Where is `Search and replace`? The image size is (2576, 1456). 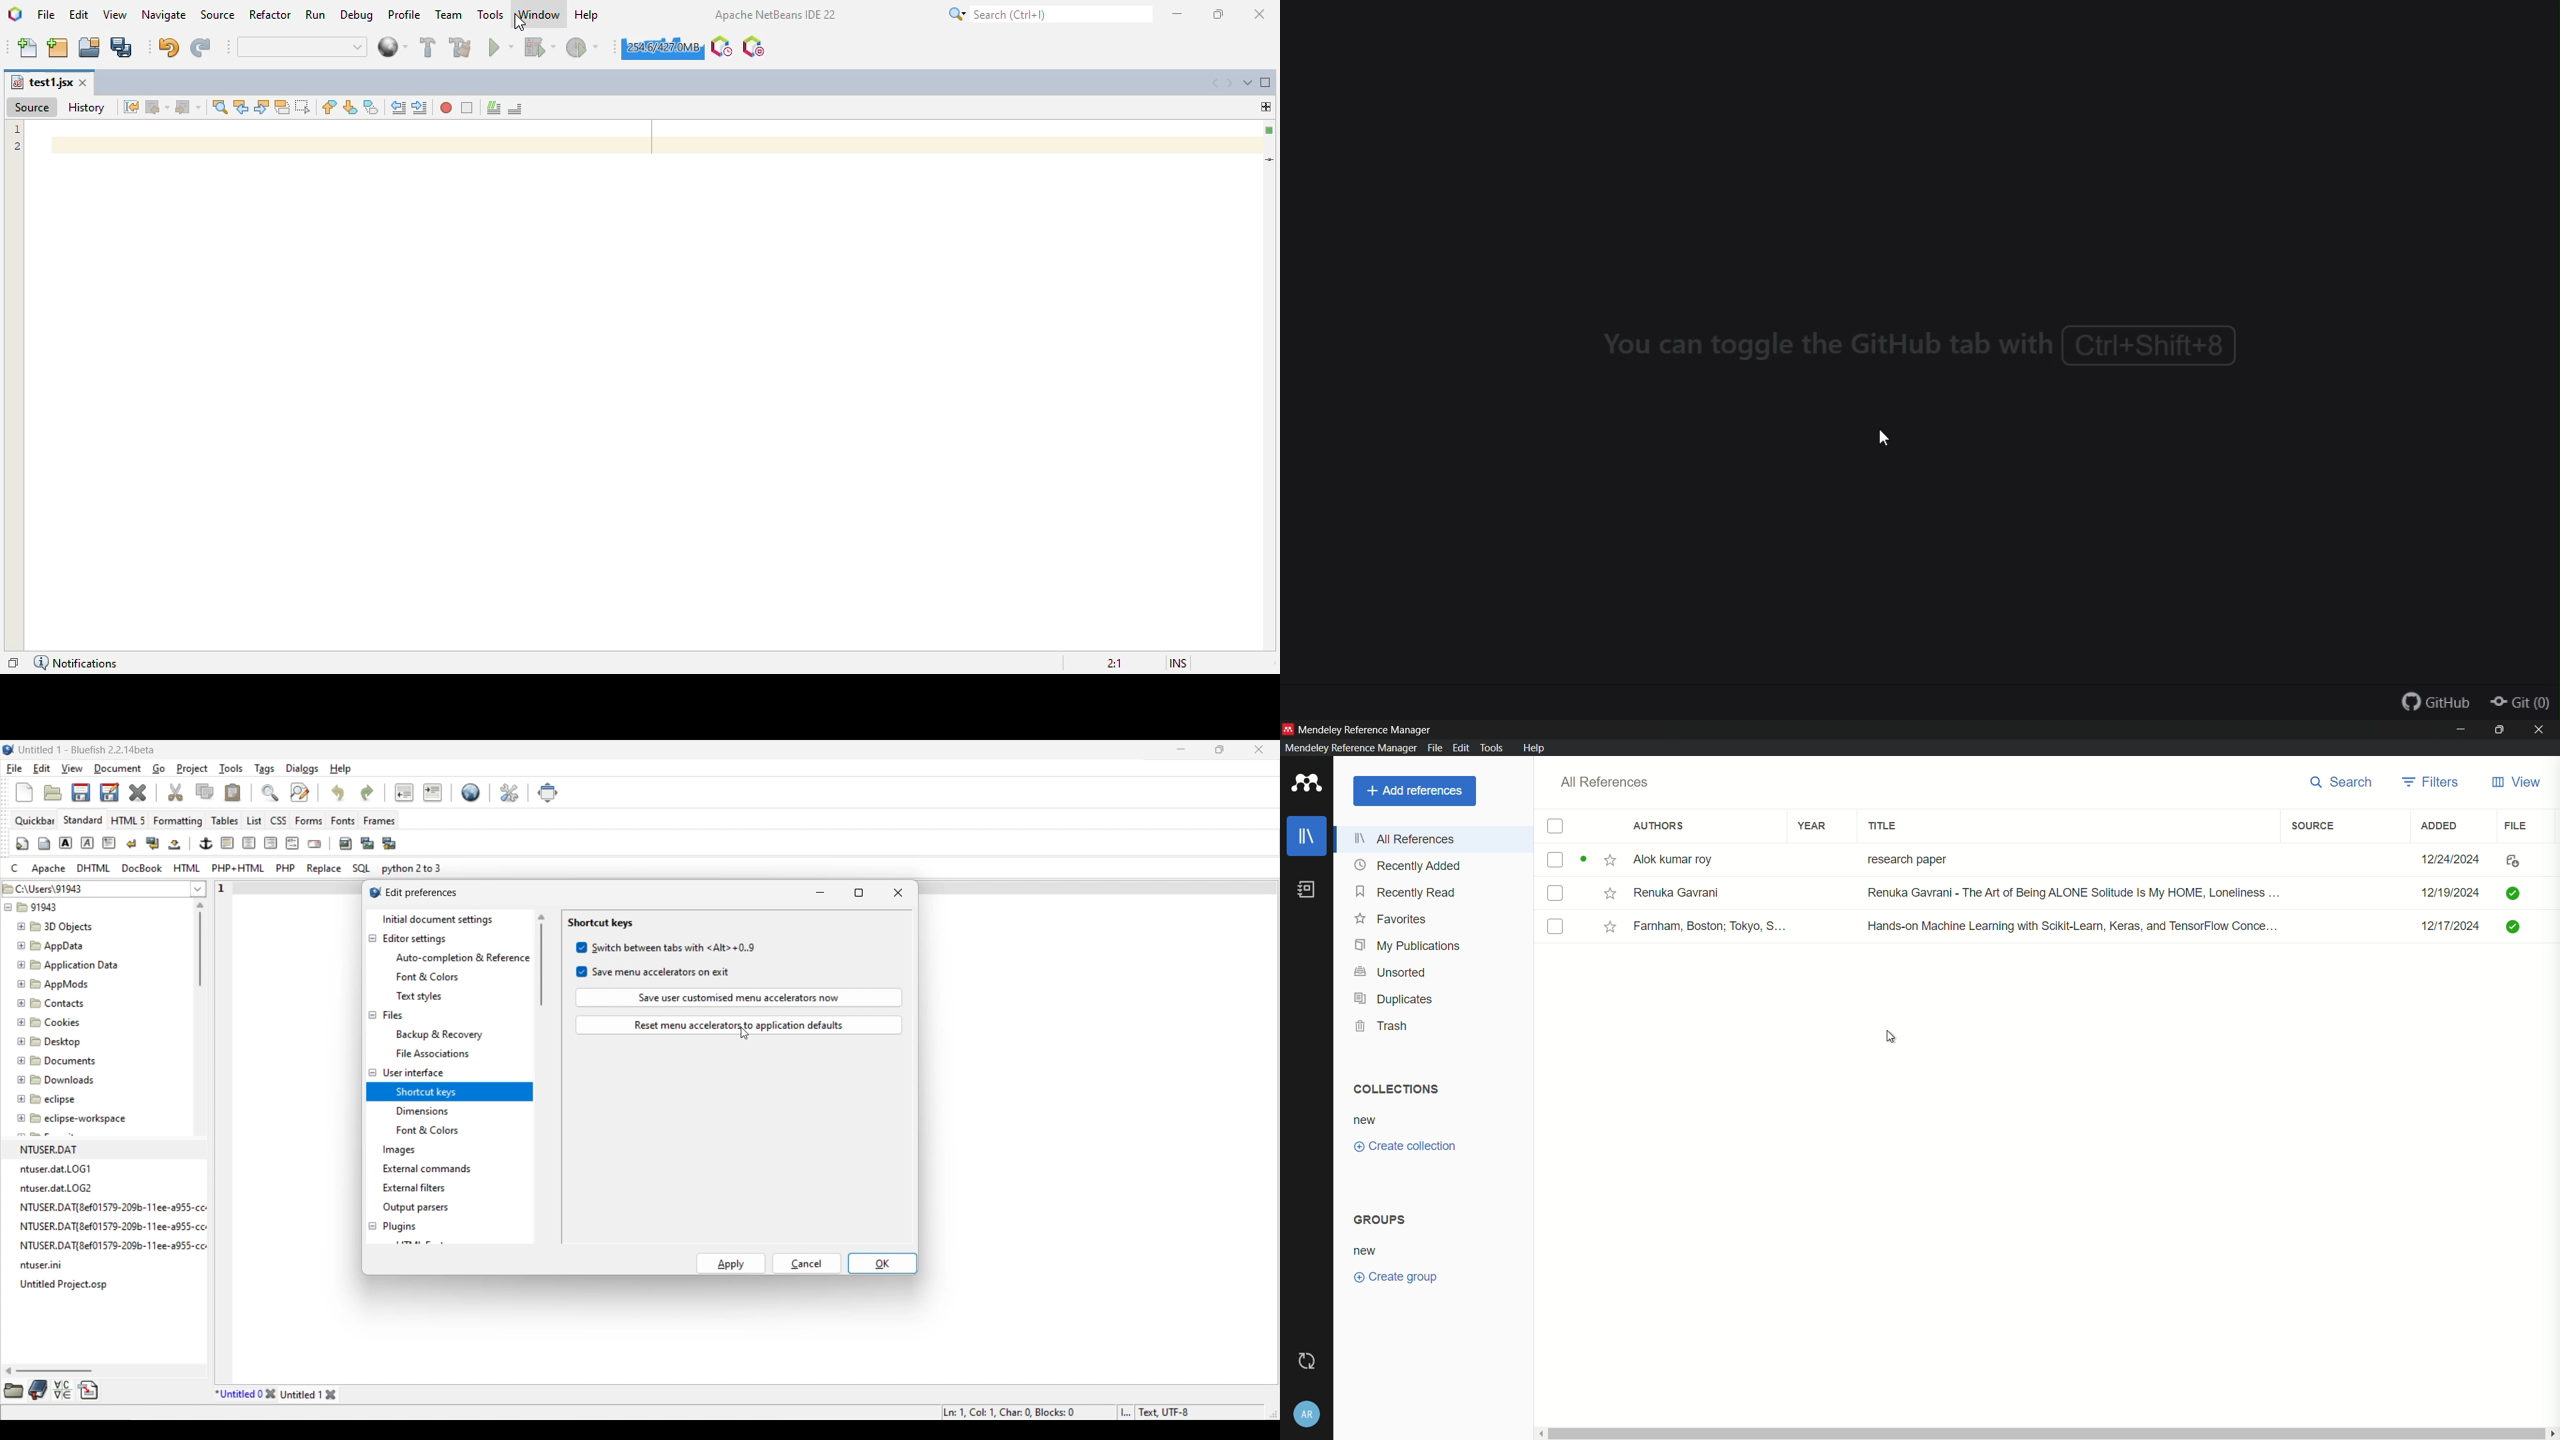 Search and replace is located at coordinates (285, 792).